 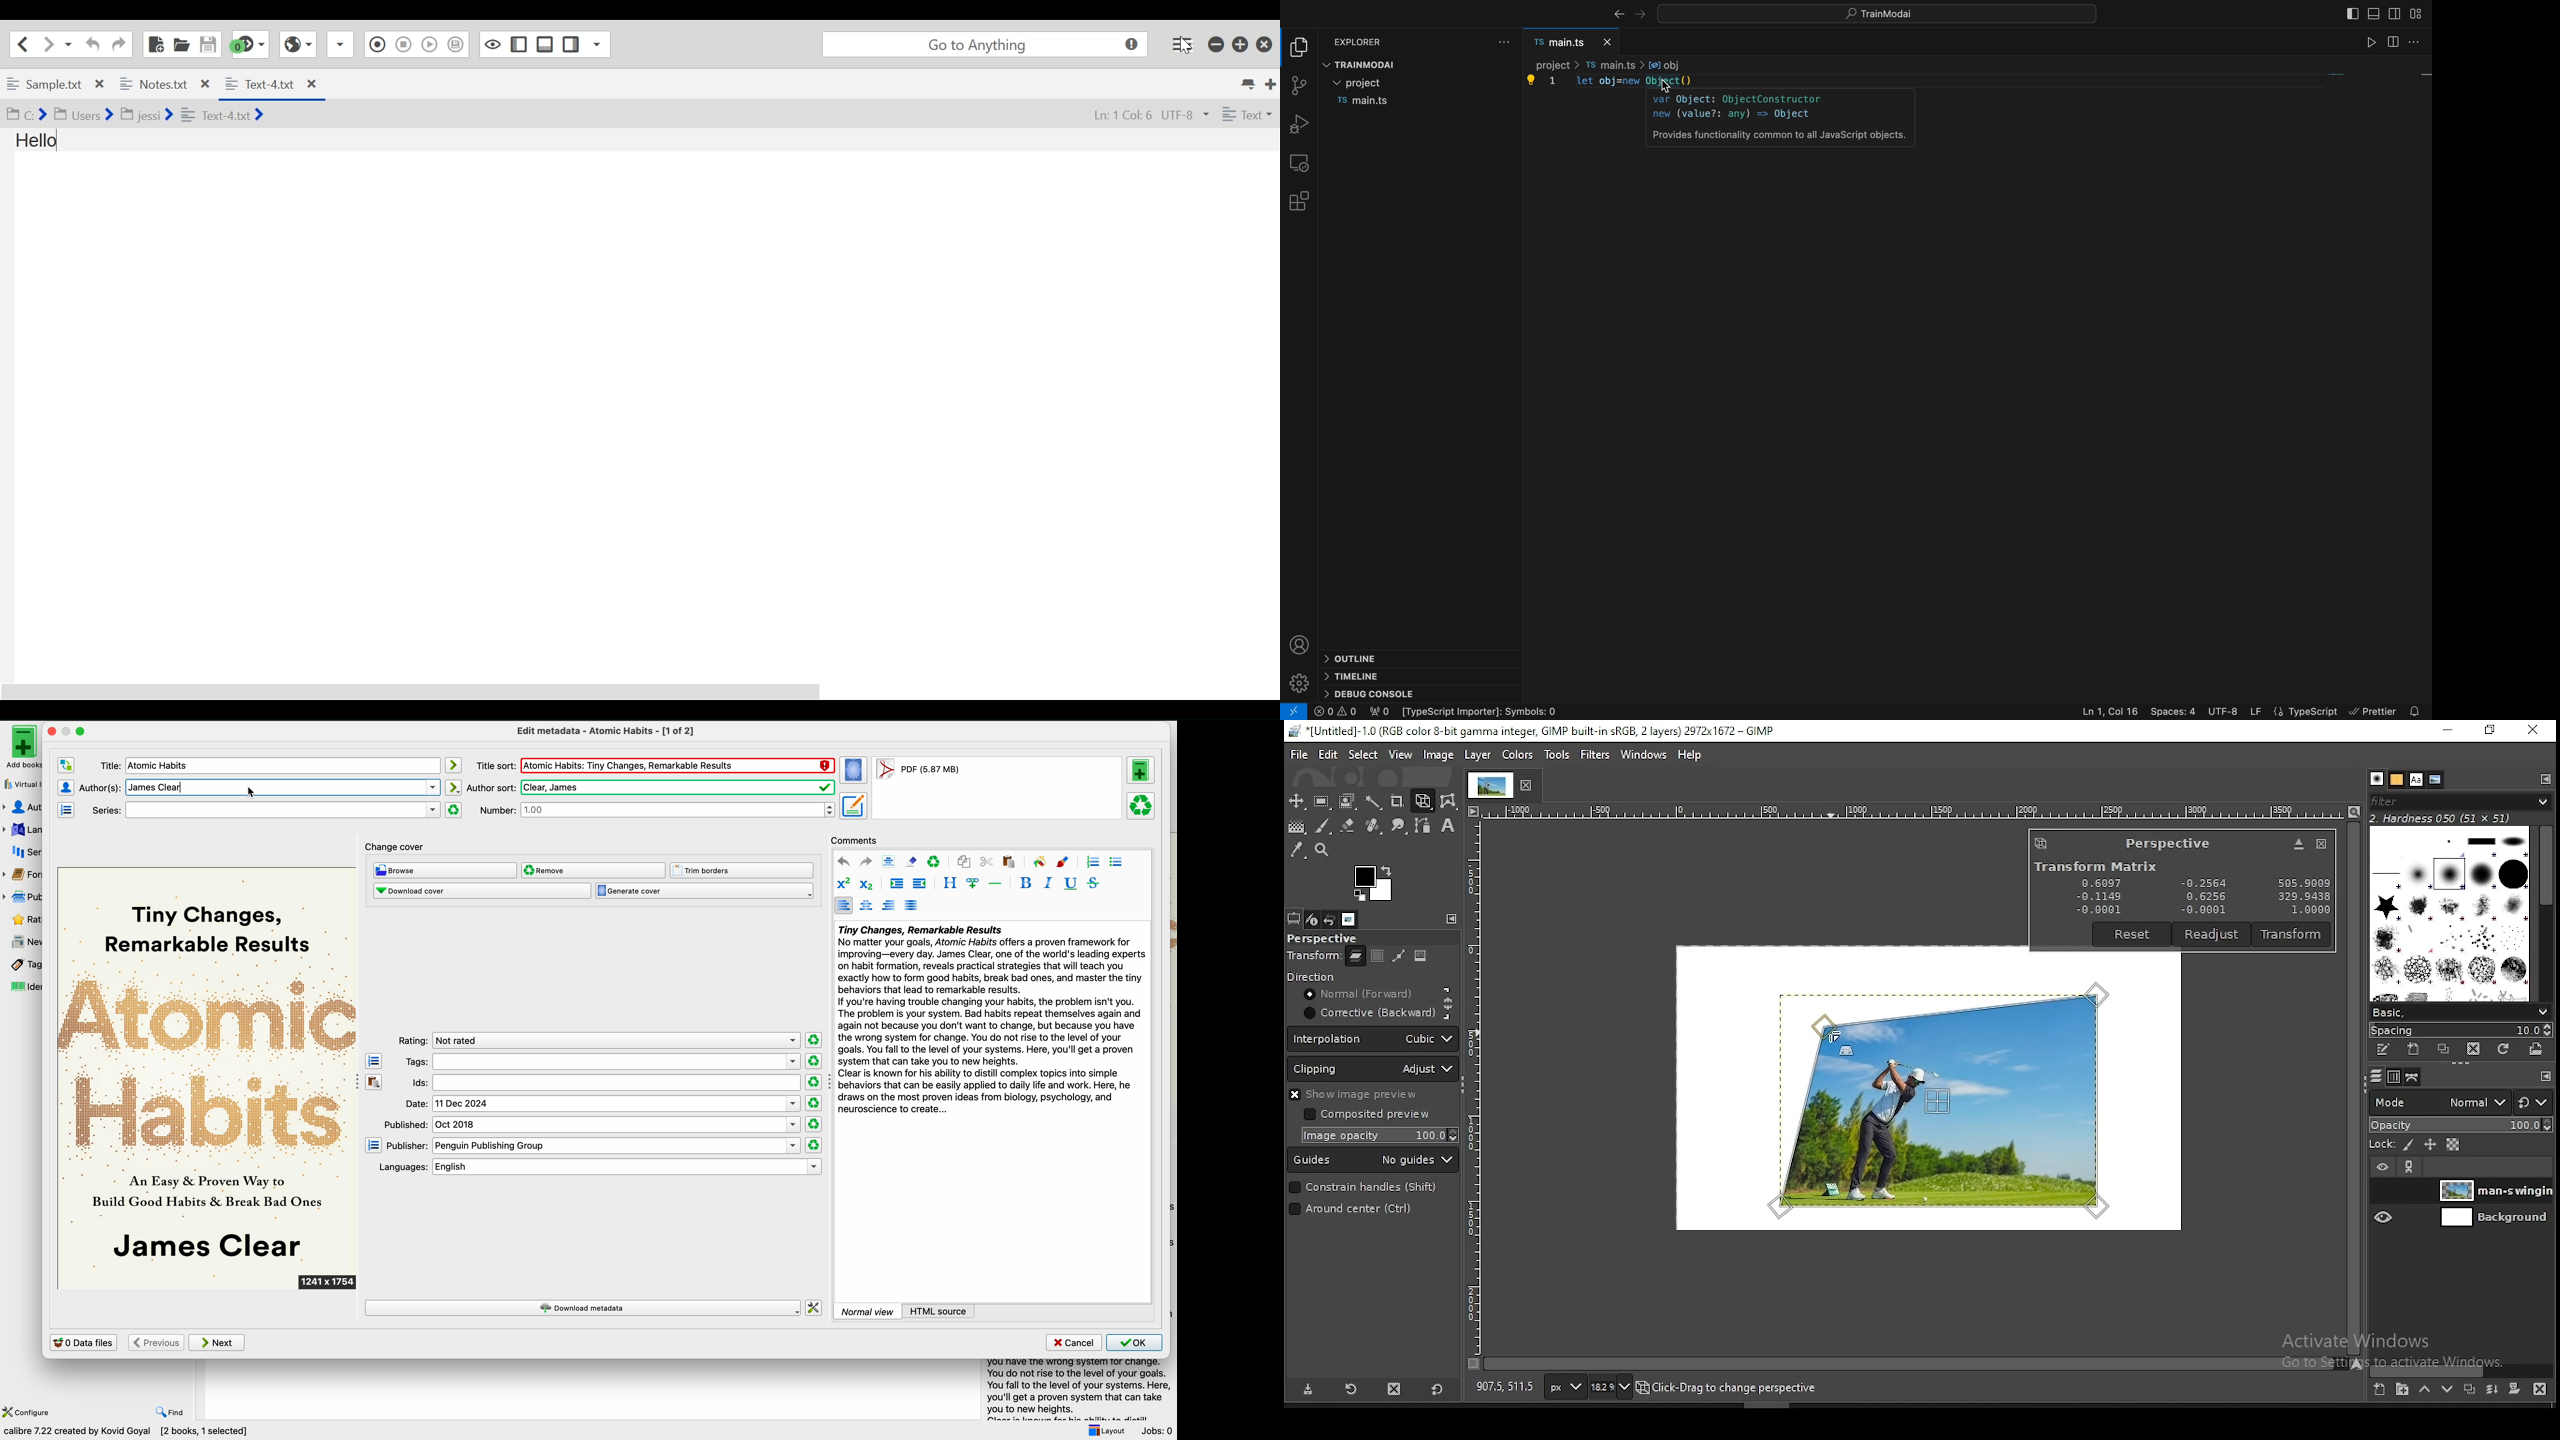 I want to click on paste the contents of the clipboard, so click(x=374, y=1081).